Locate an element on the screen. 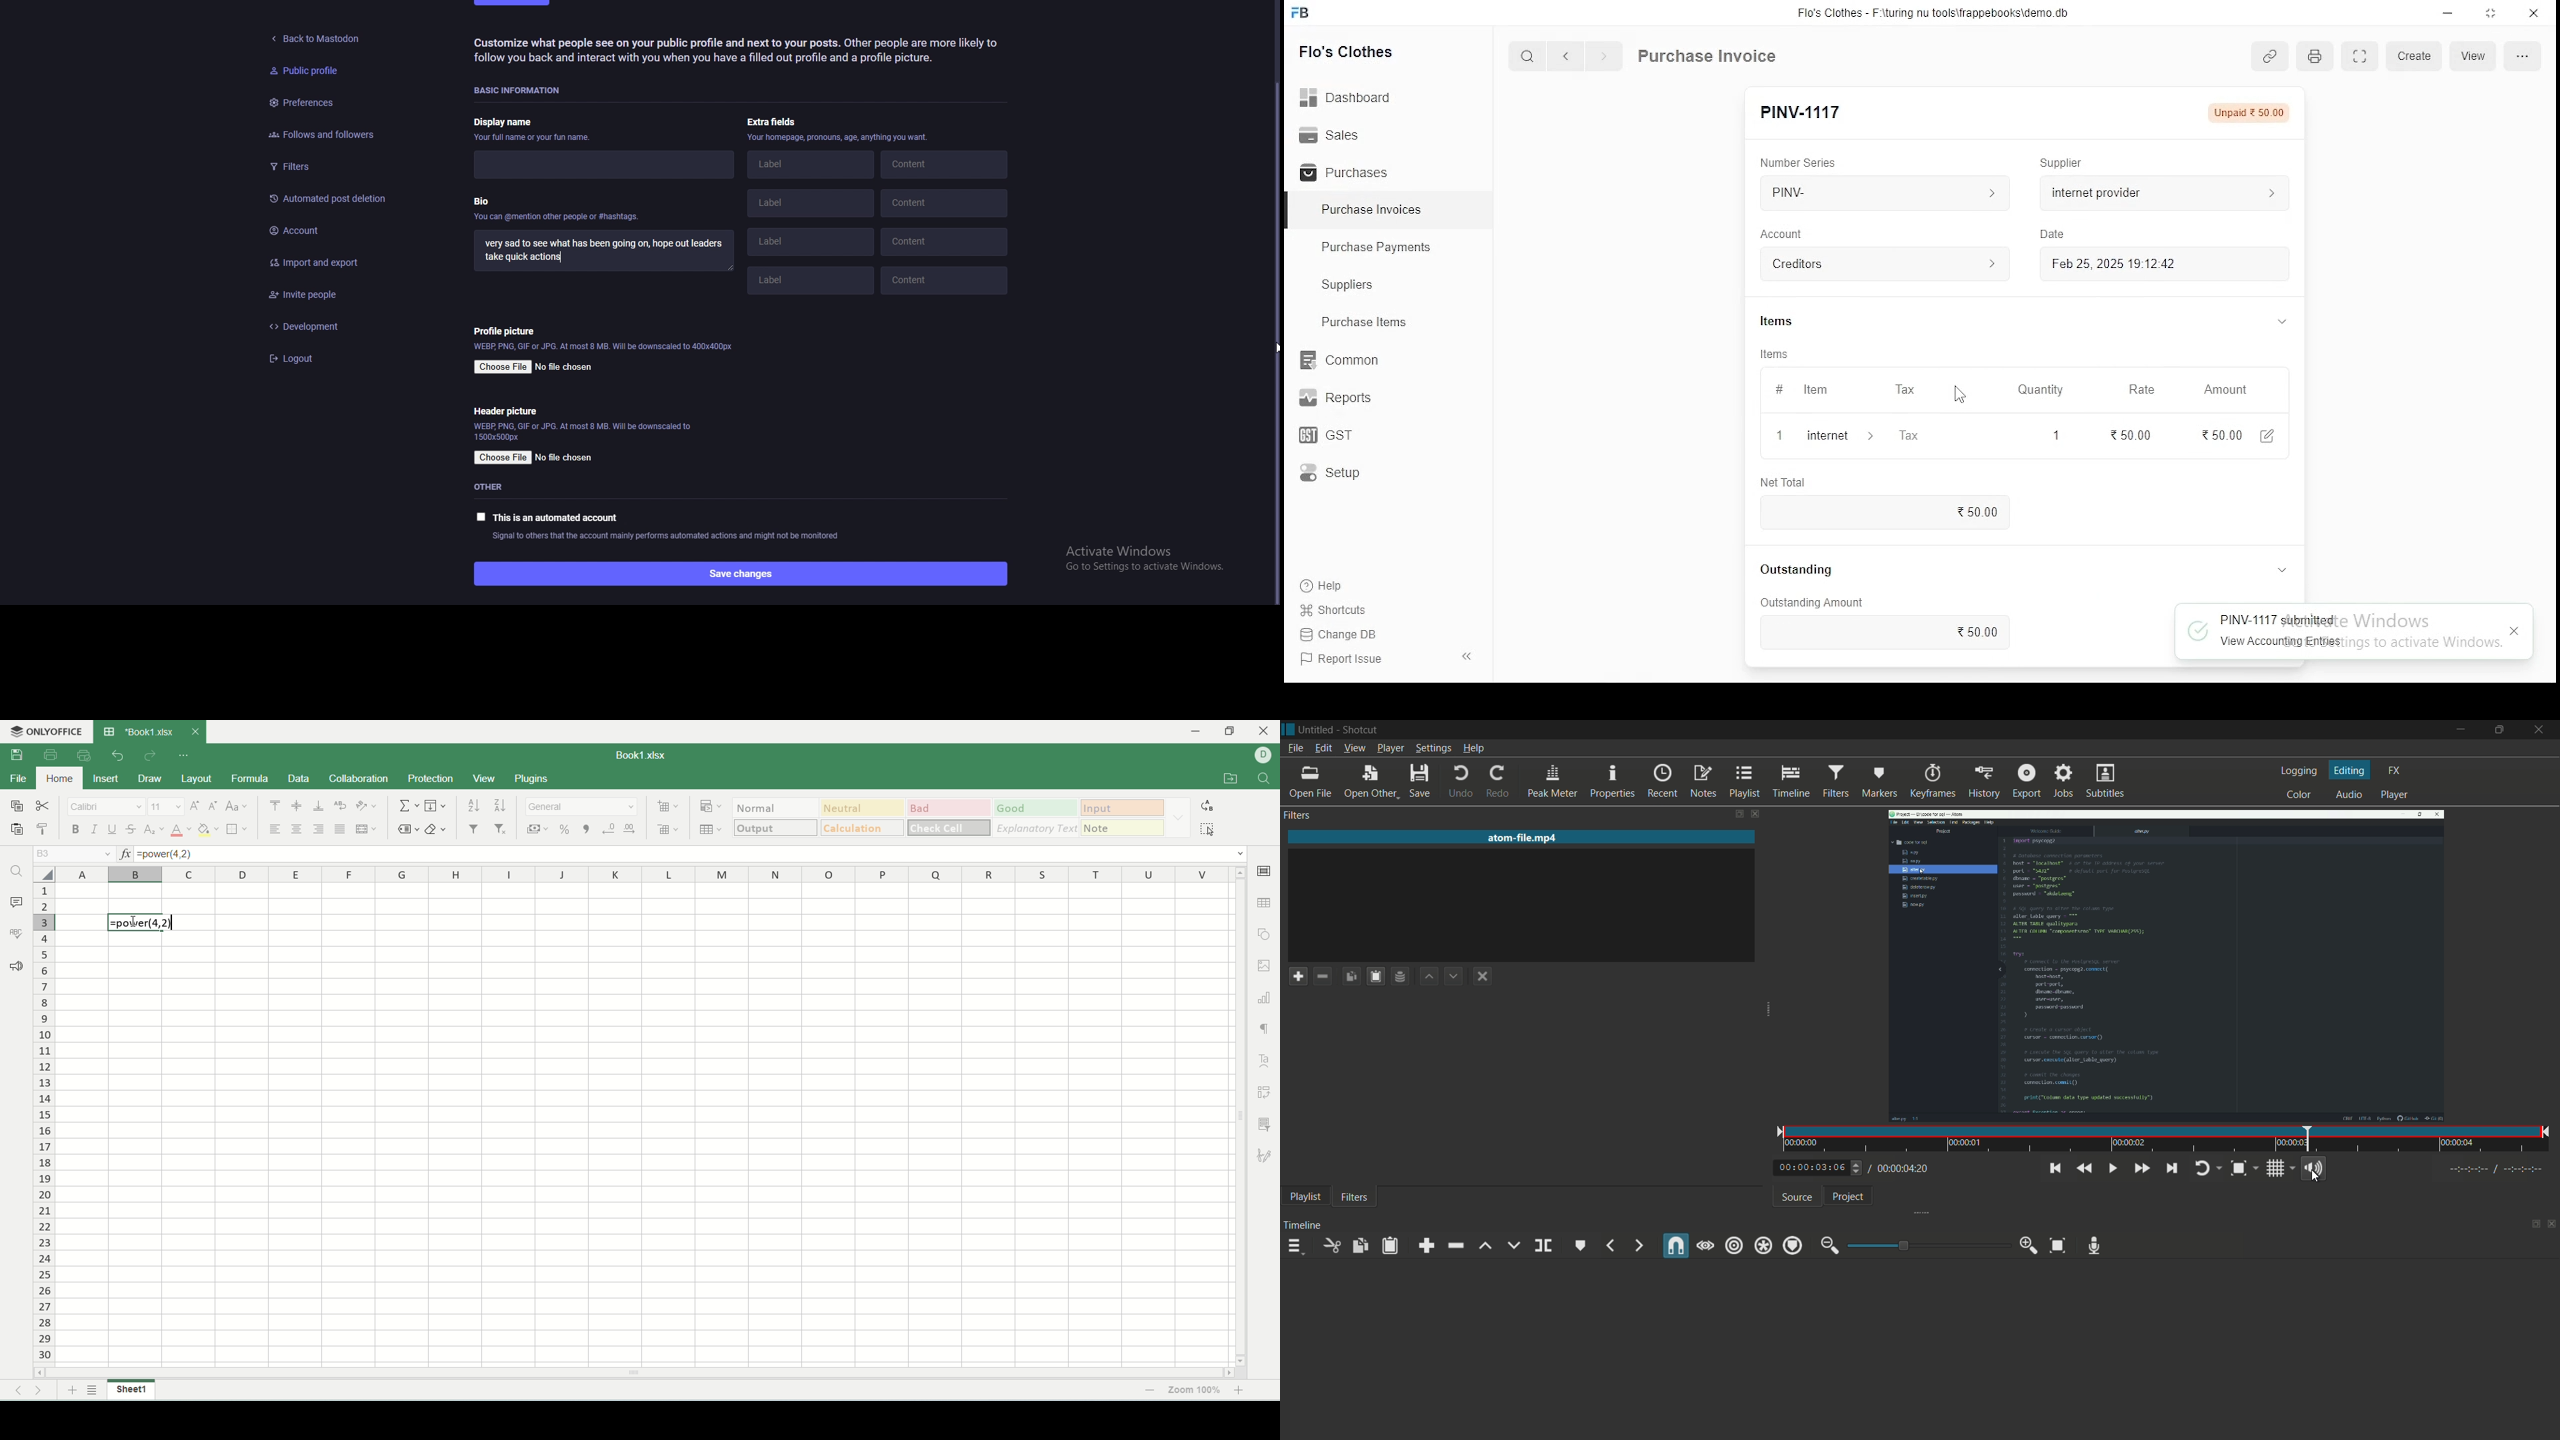 This screenshot has height=1456, width=2576. number series is located at coordinates (1799, 162).